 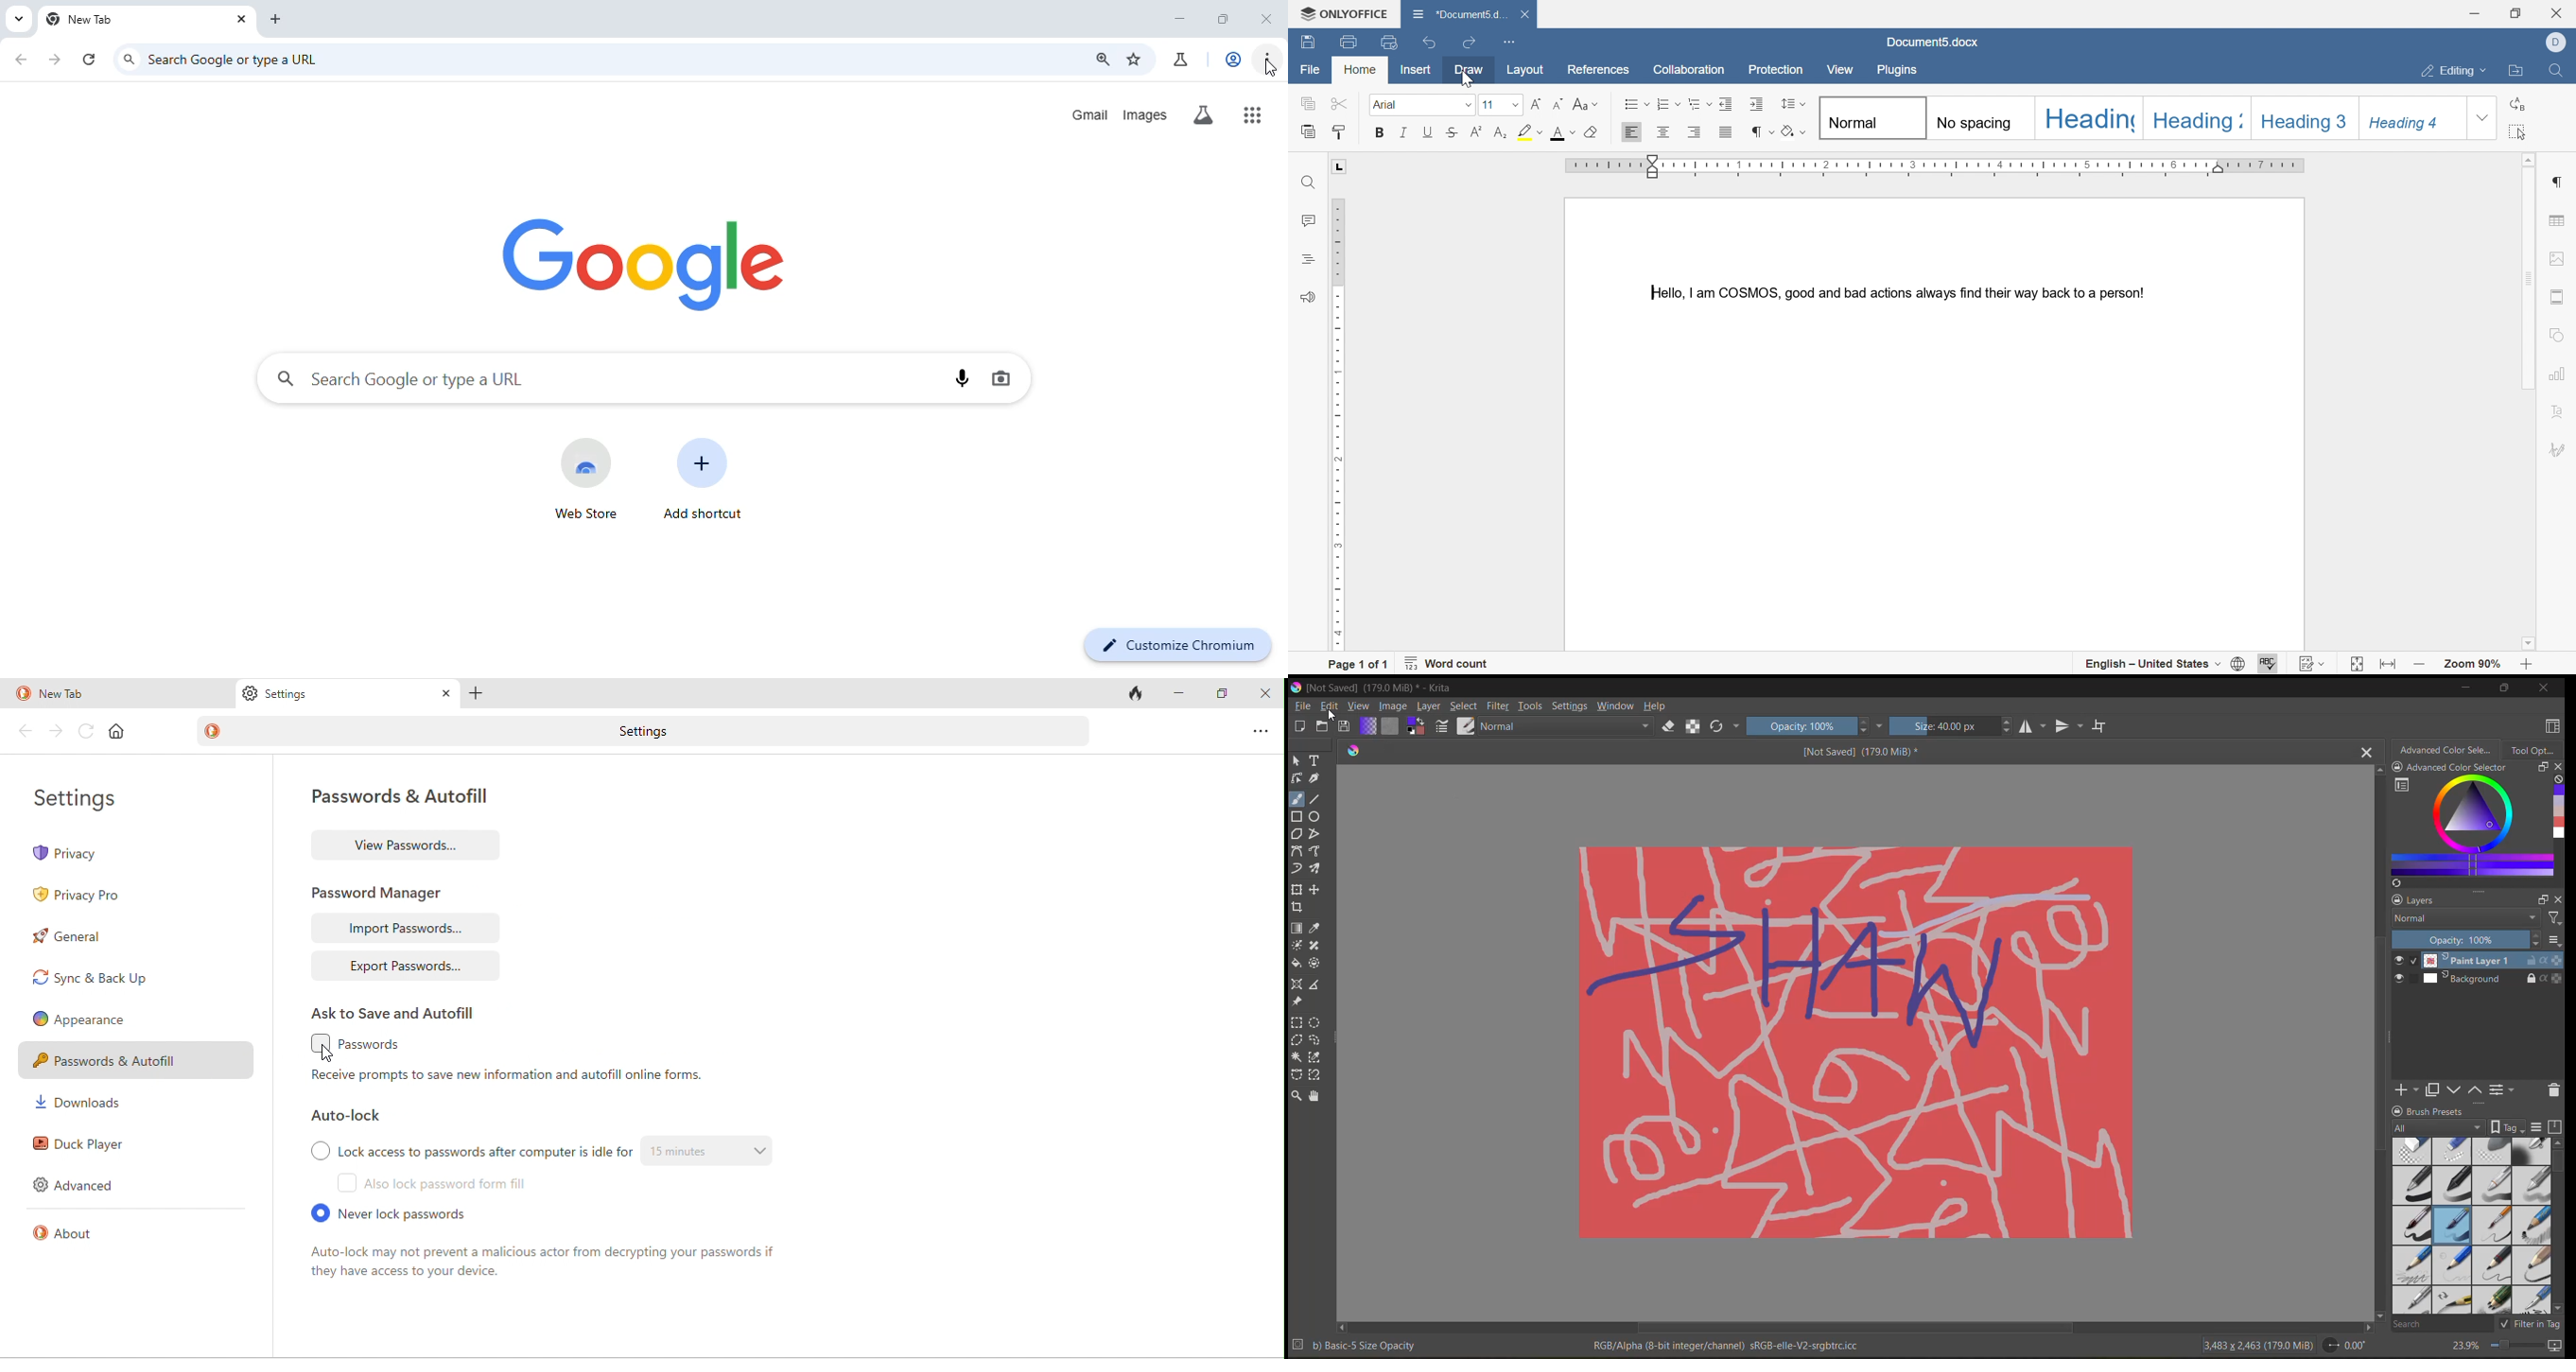 What do you see at coordinates (1102, 59) in the screenshot?
I see `zoom` at bounding box center [1102, 59].